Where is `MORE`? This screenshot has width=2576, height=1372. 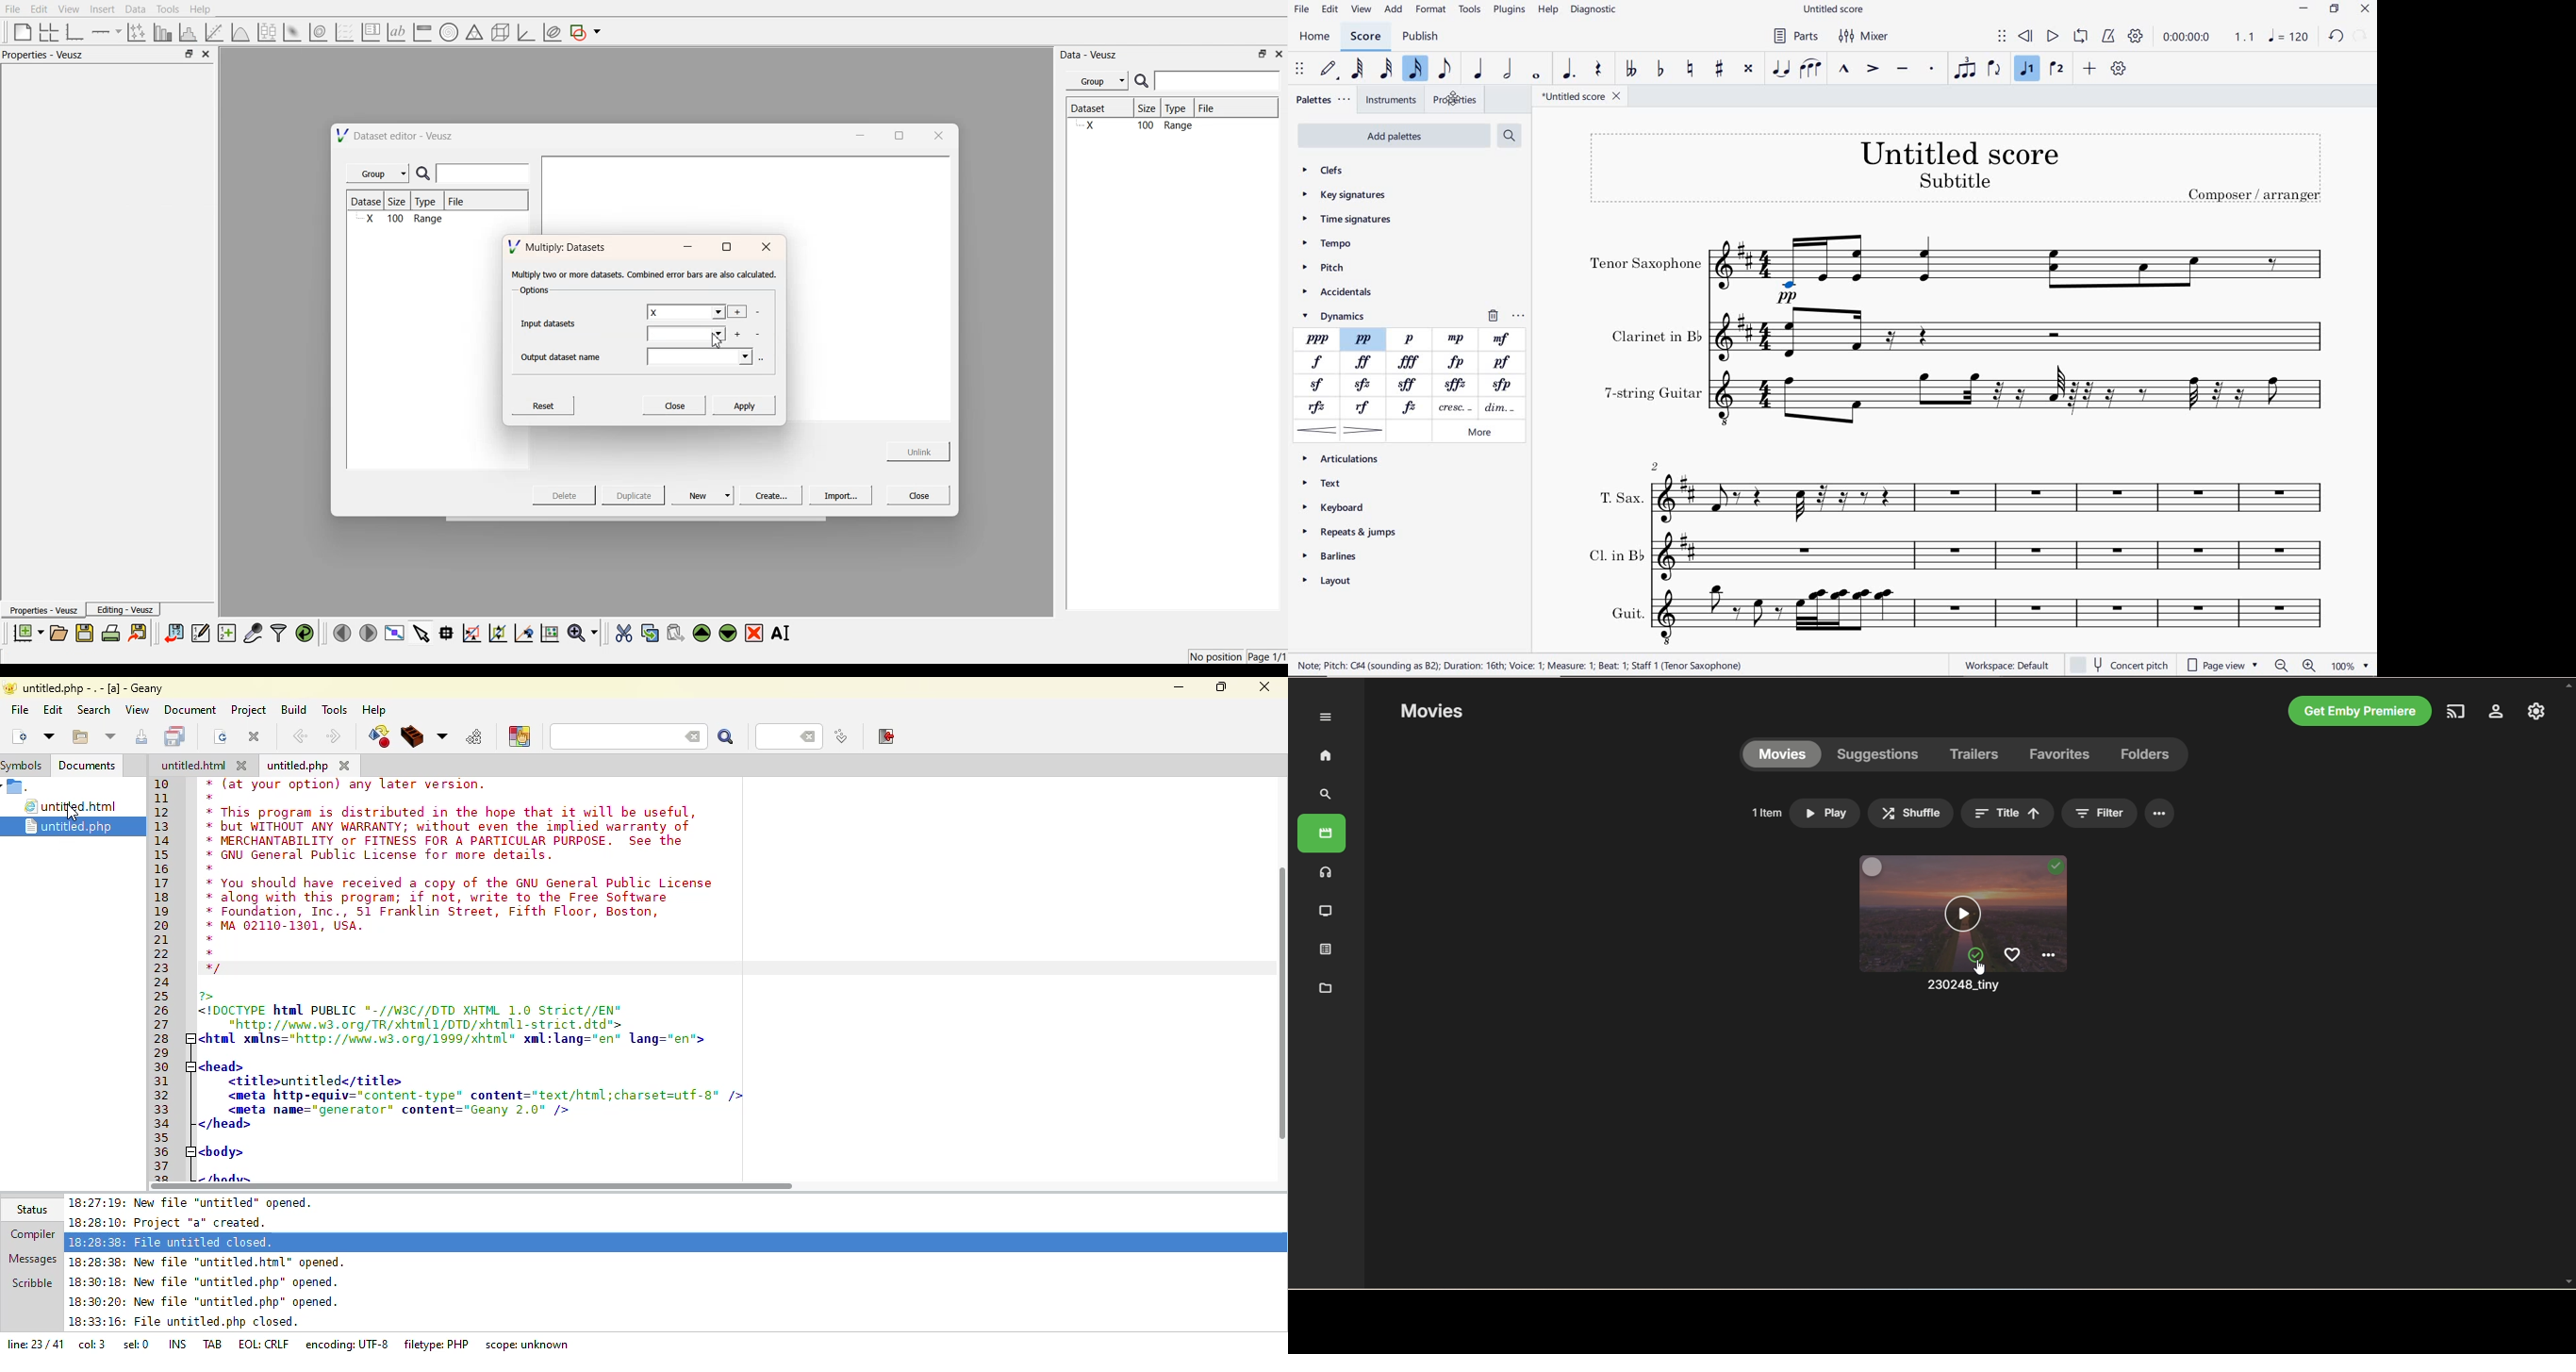 MORE is located at coordinates (1477, 433).